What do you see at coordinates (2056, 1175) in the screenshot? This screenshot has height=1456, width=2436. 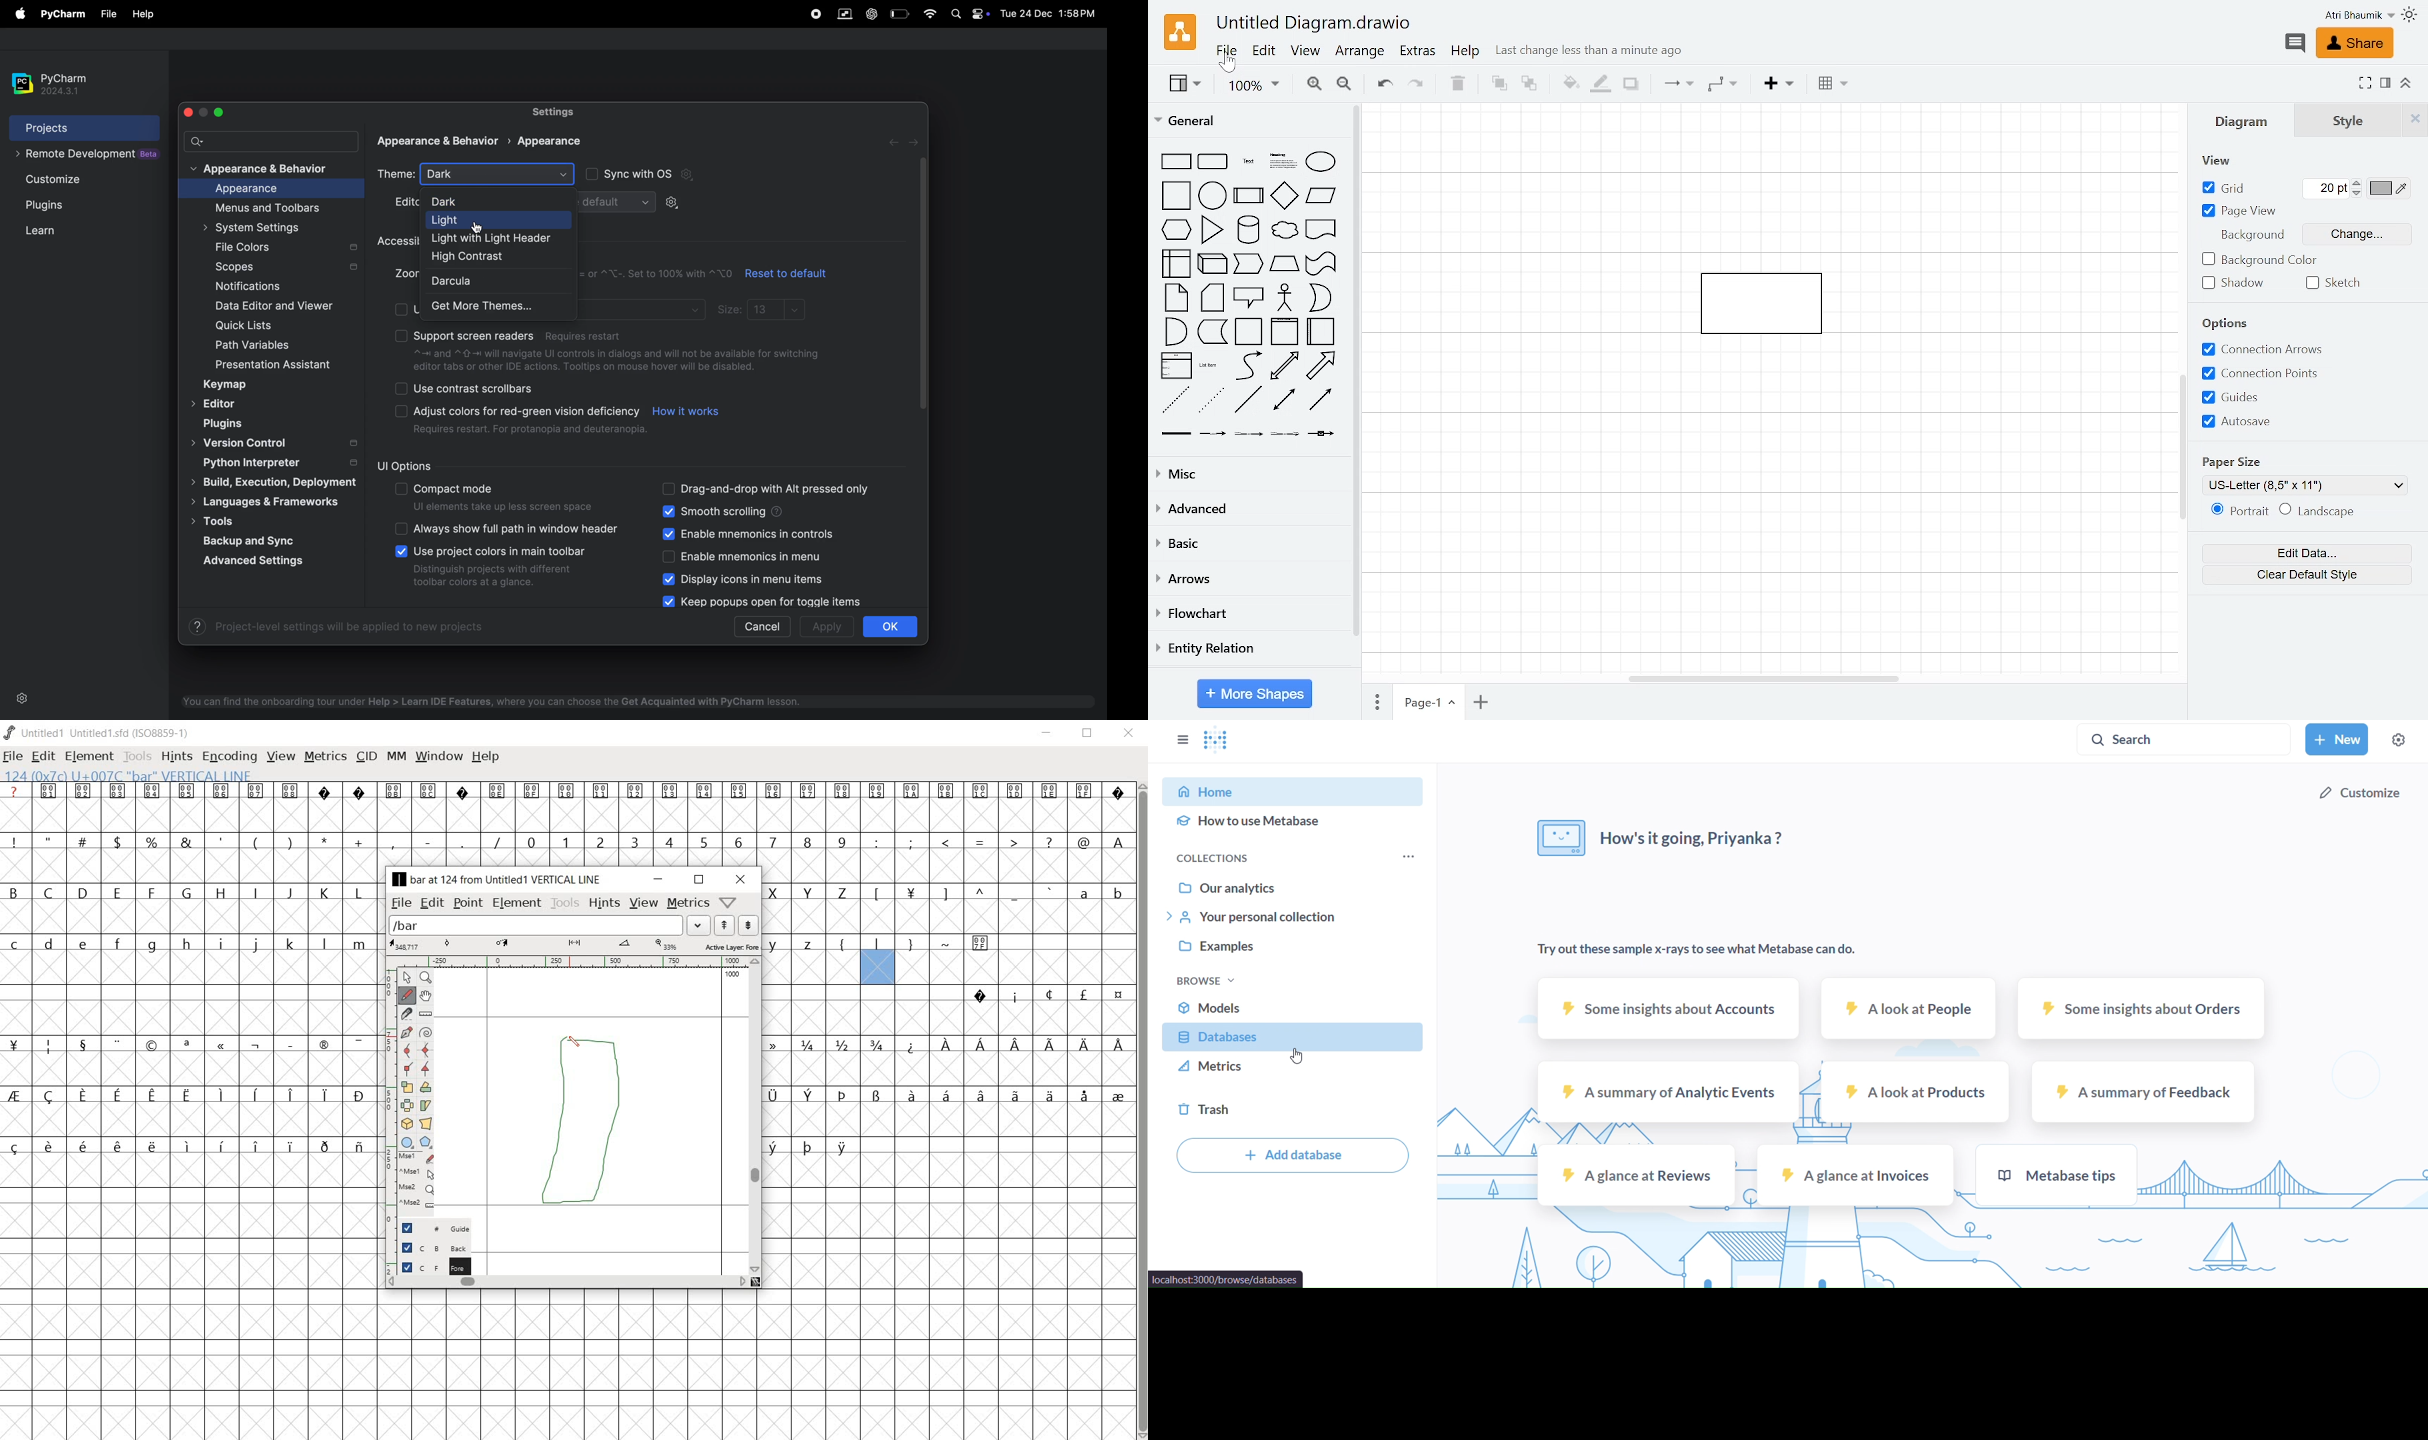 I see `metabase tips` at bounding box center [2056, 1175].